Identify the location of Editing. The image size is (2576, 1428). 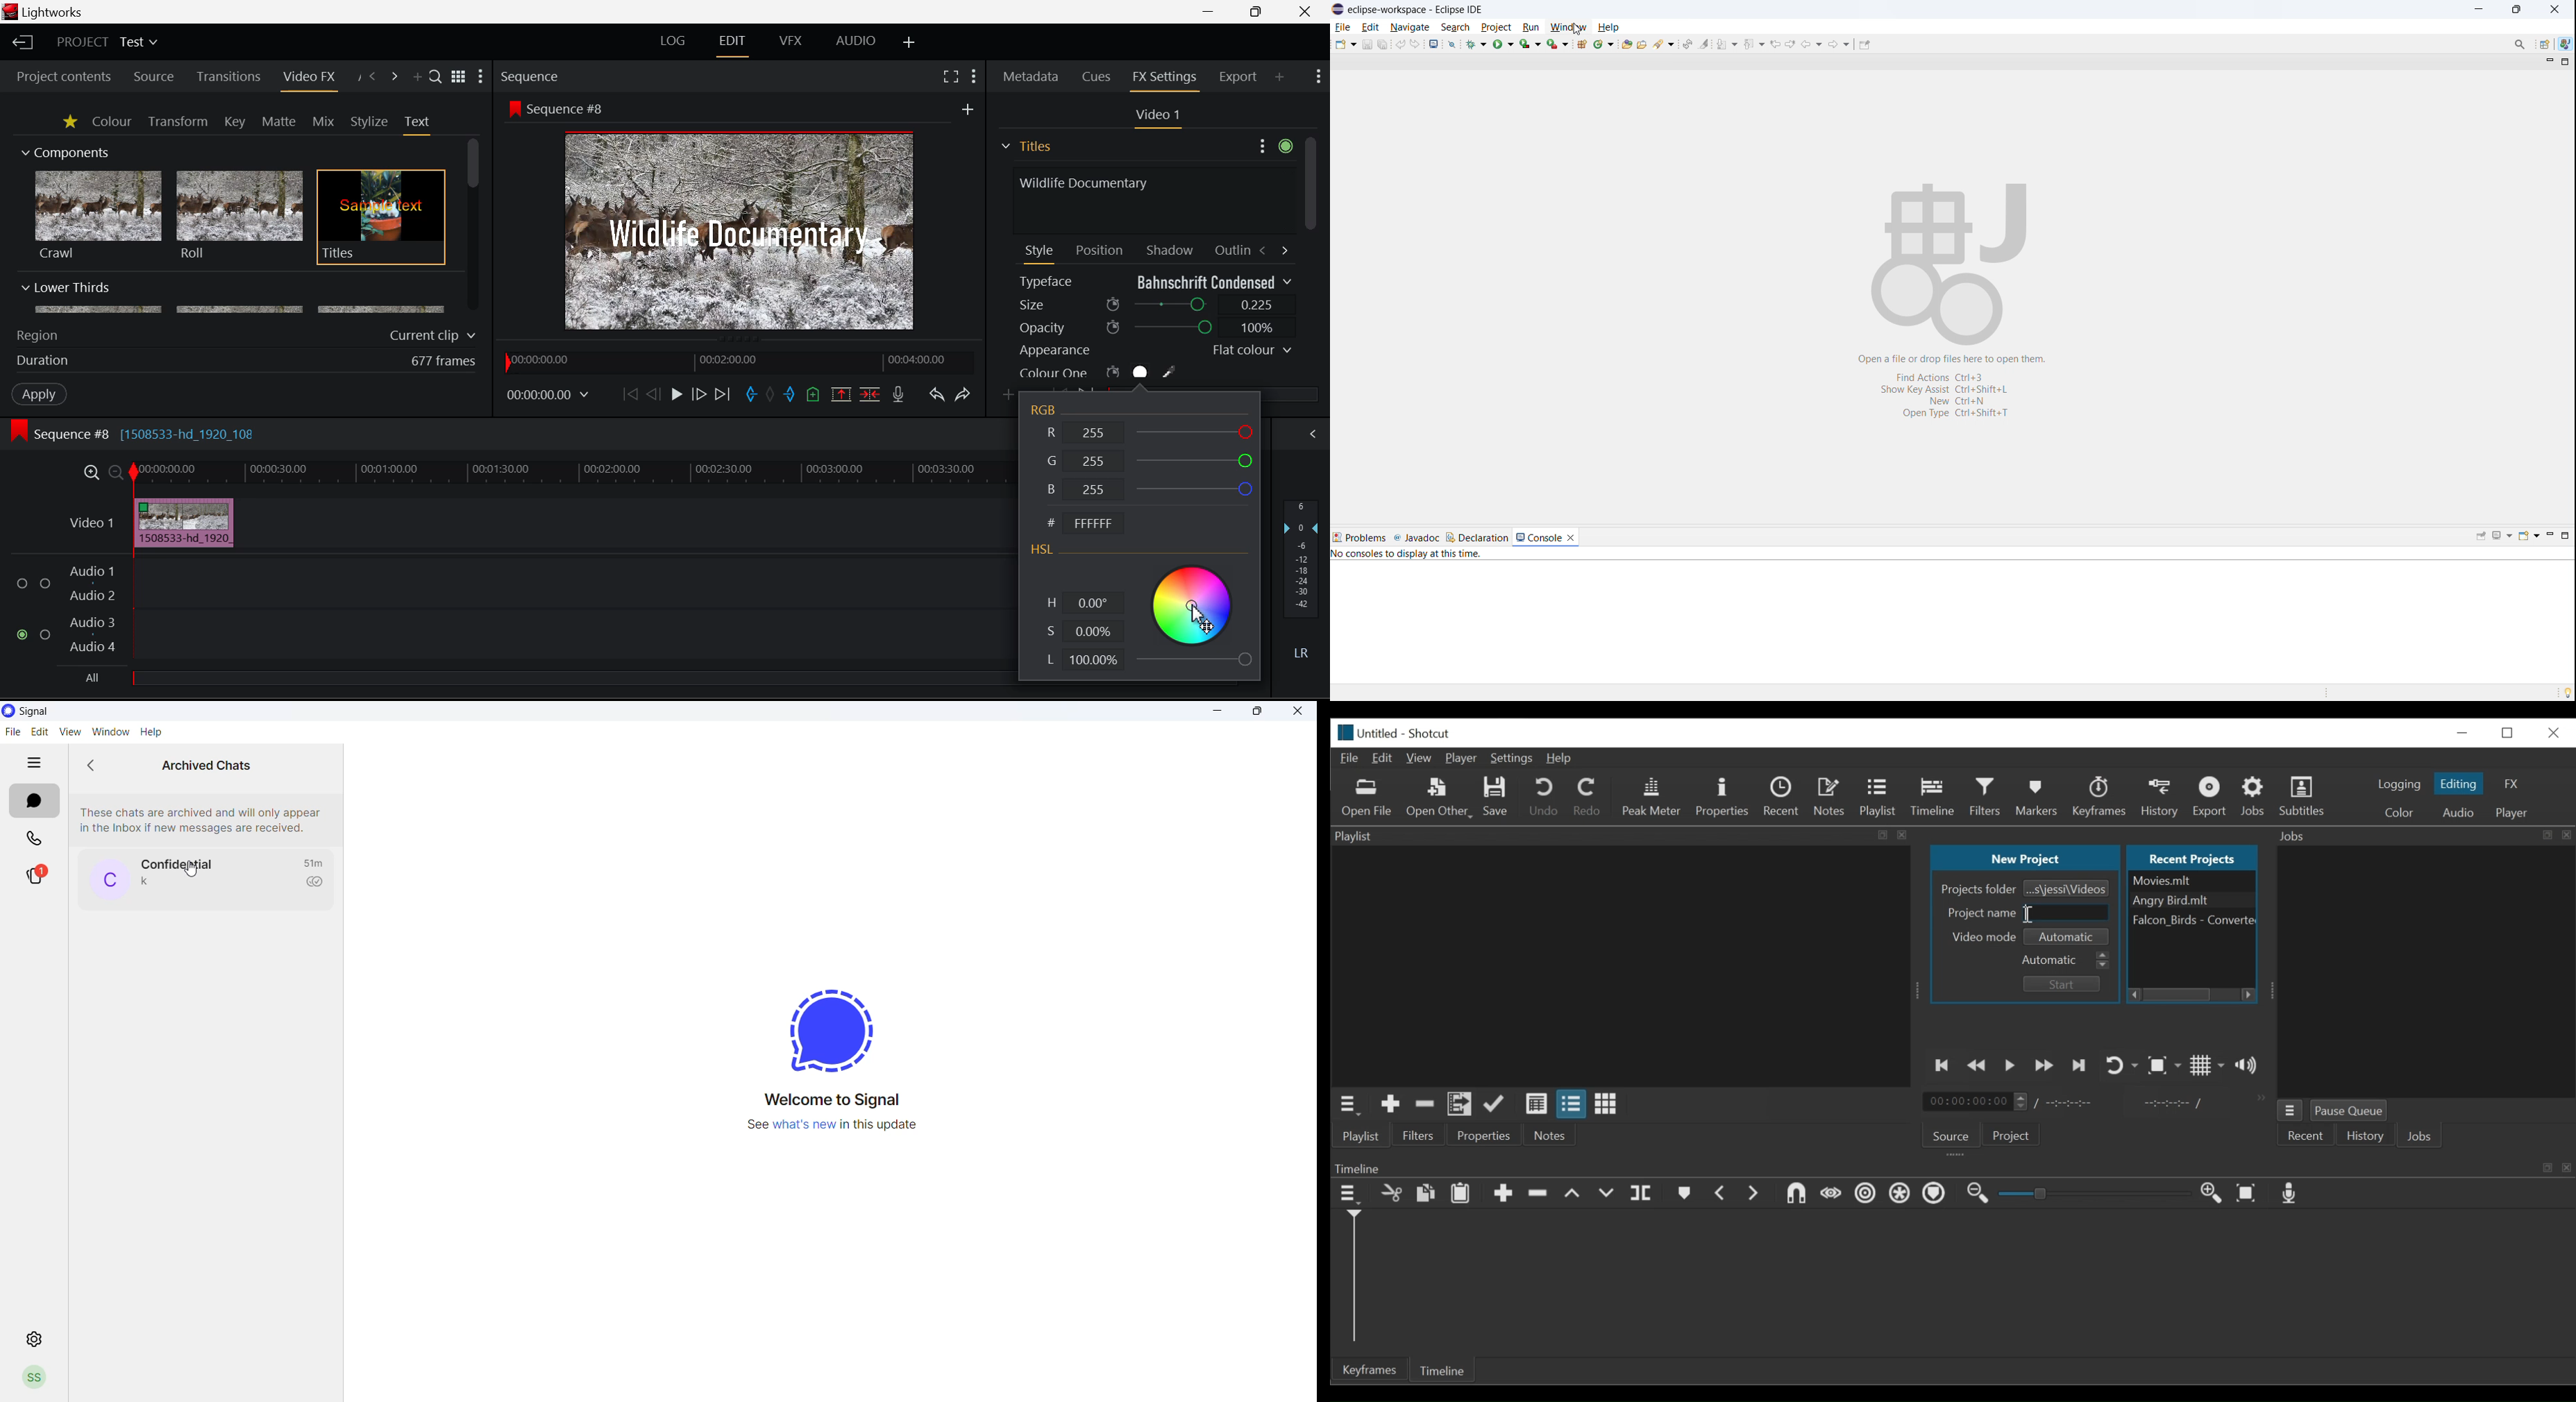
(2460, 783).